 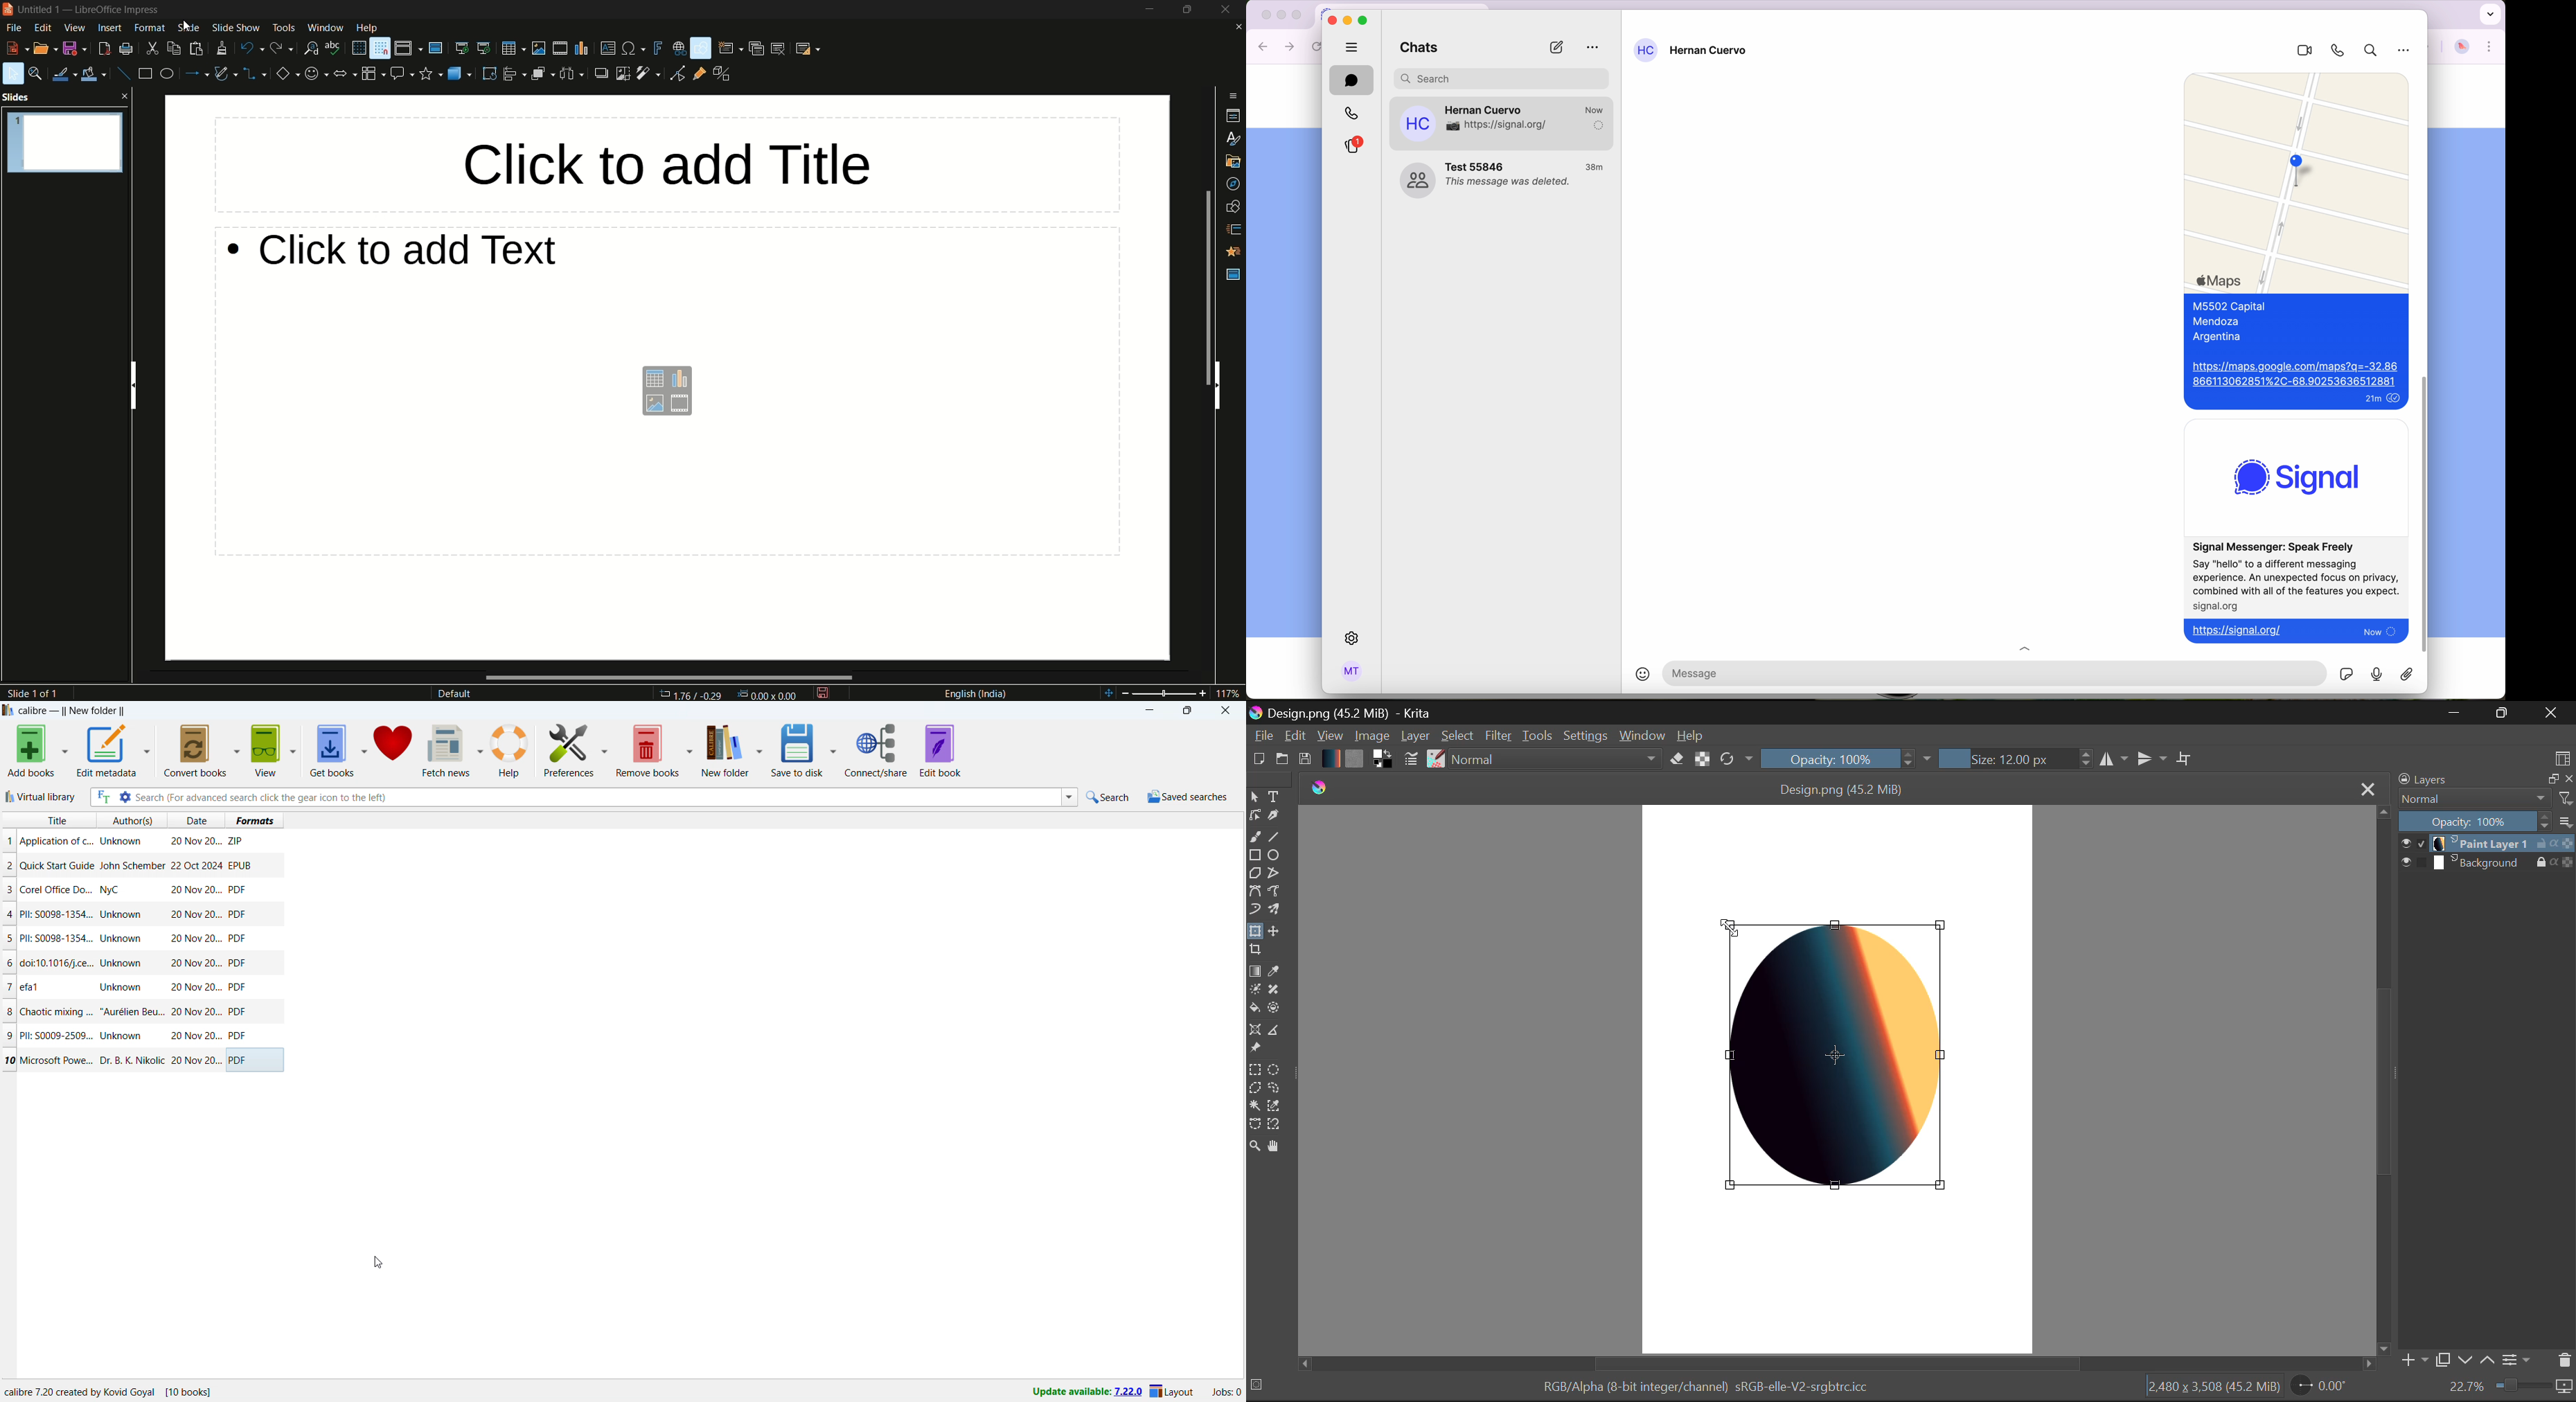 I want to click on Crop, so click(x=2185, y=756).